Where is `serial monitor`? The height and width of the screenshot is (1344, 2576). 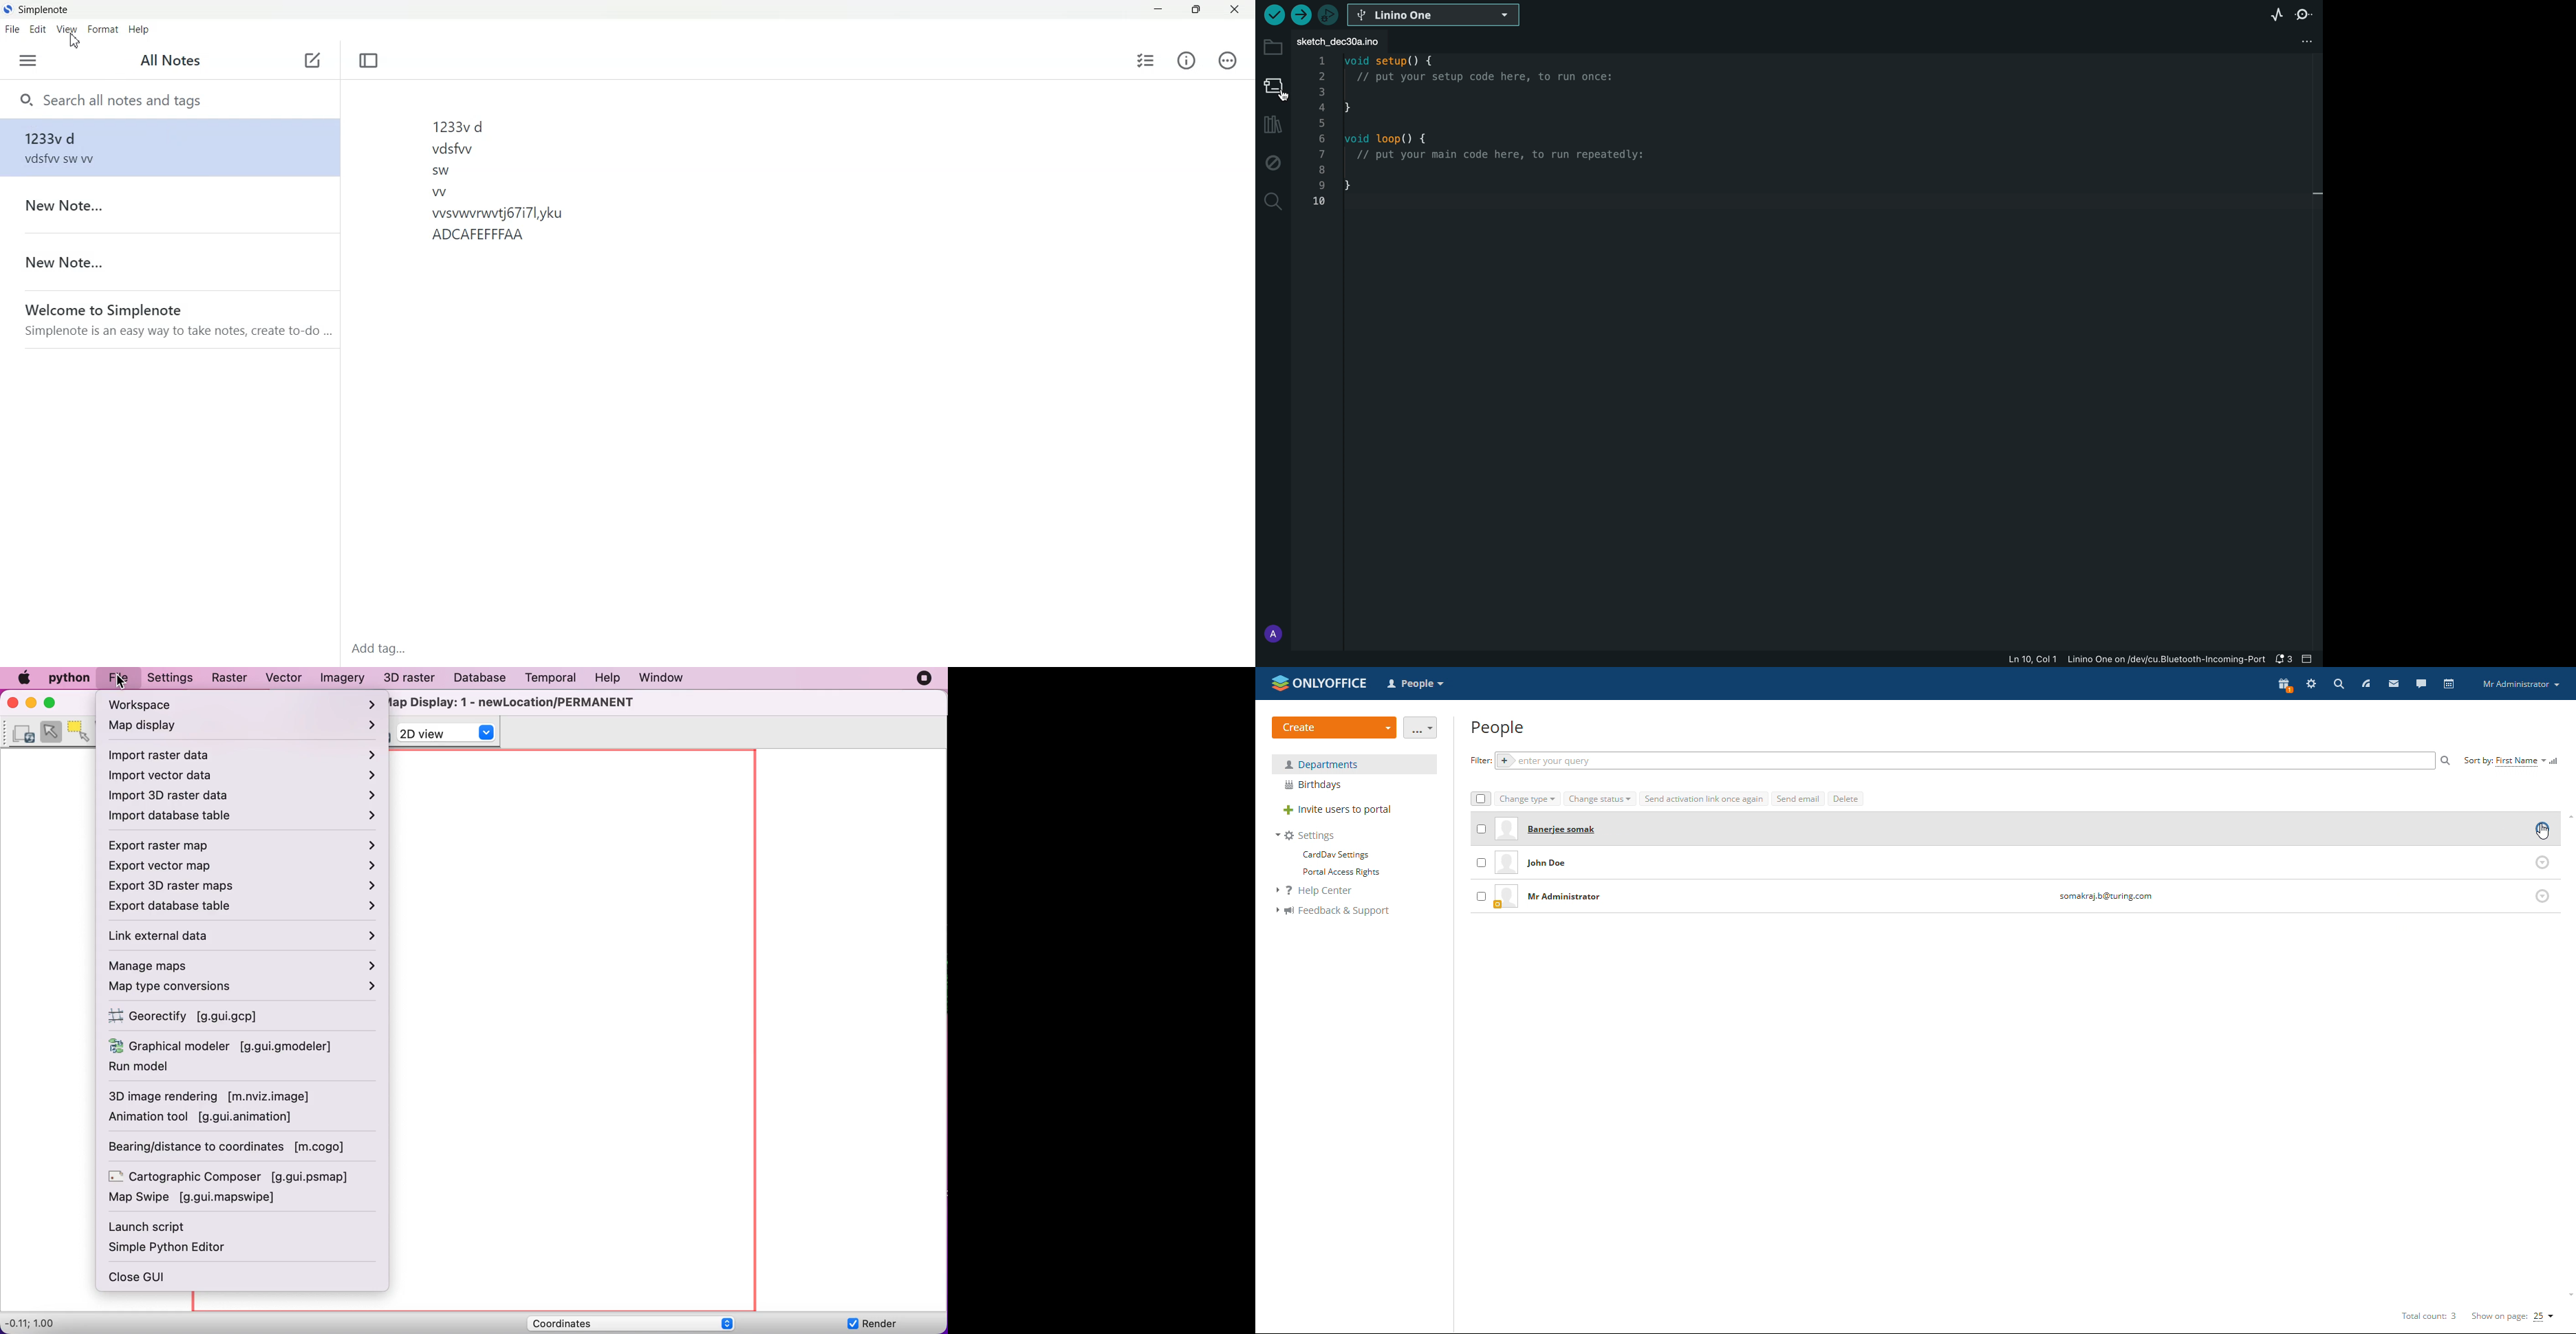 serial monitor is located at coordinates (2306, 14).